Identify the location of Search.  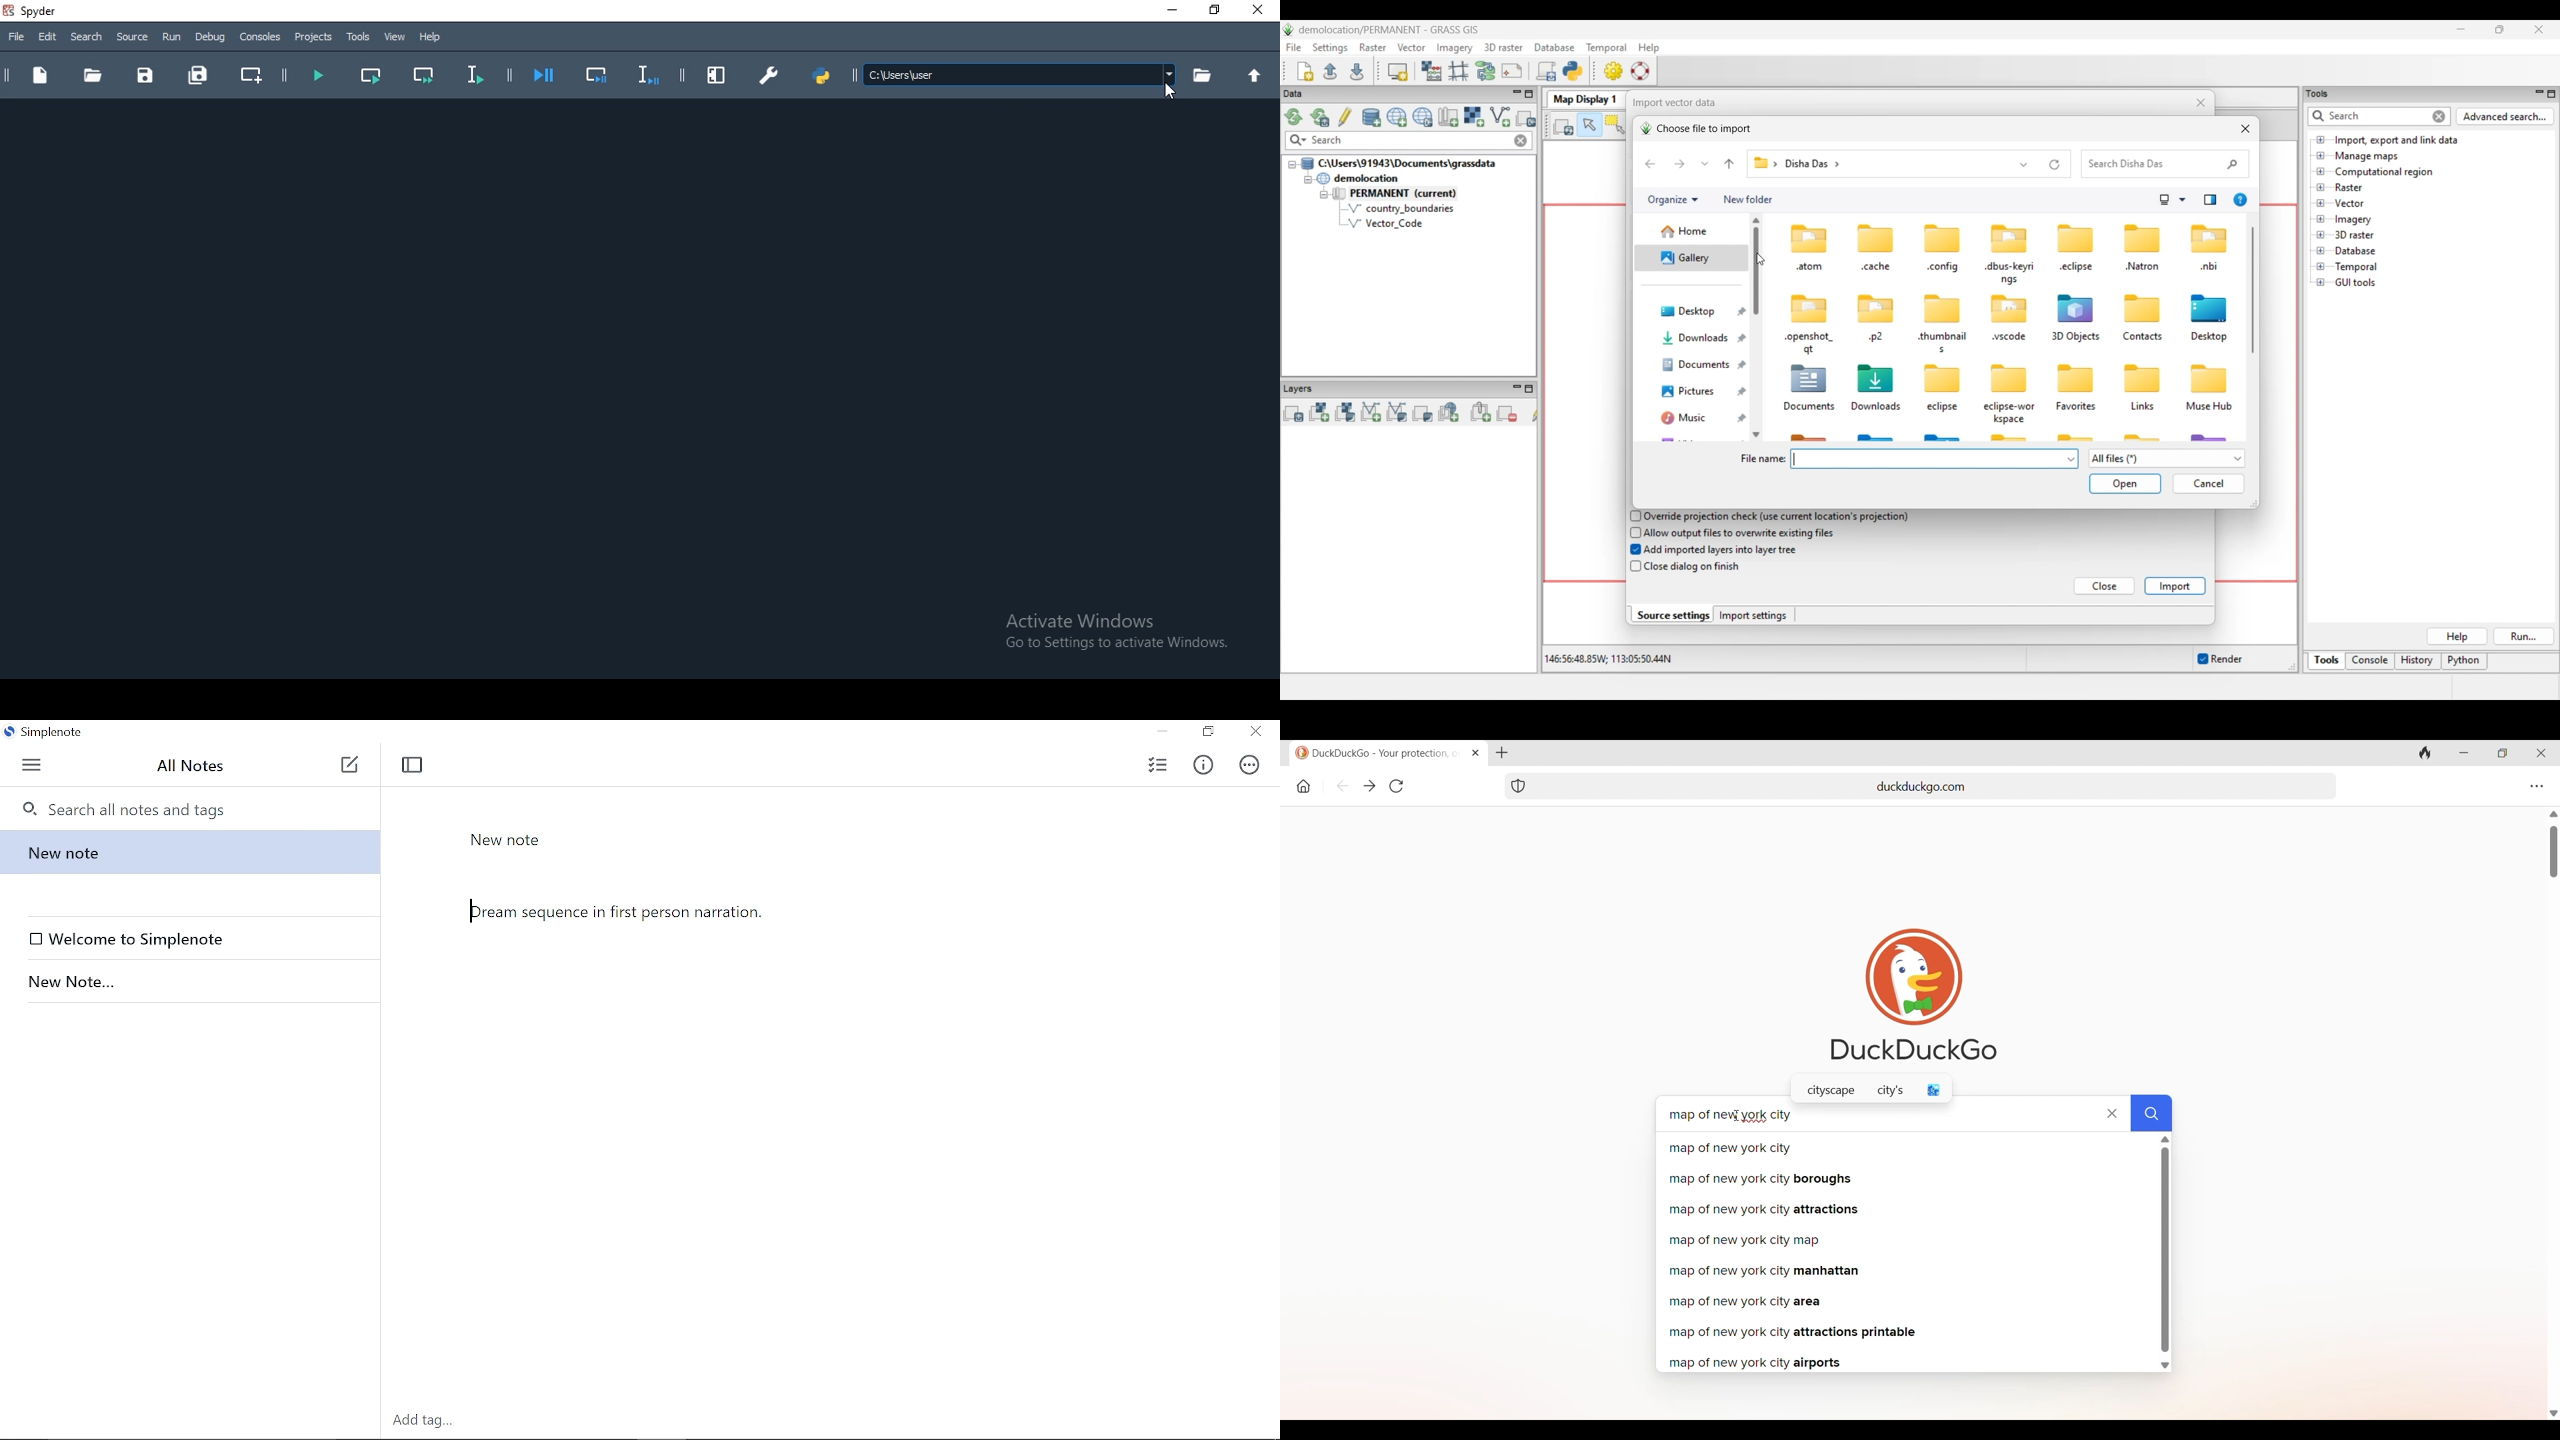
(88, 37).